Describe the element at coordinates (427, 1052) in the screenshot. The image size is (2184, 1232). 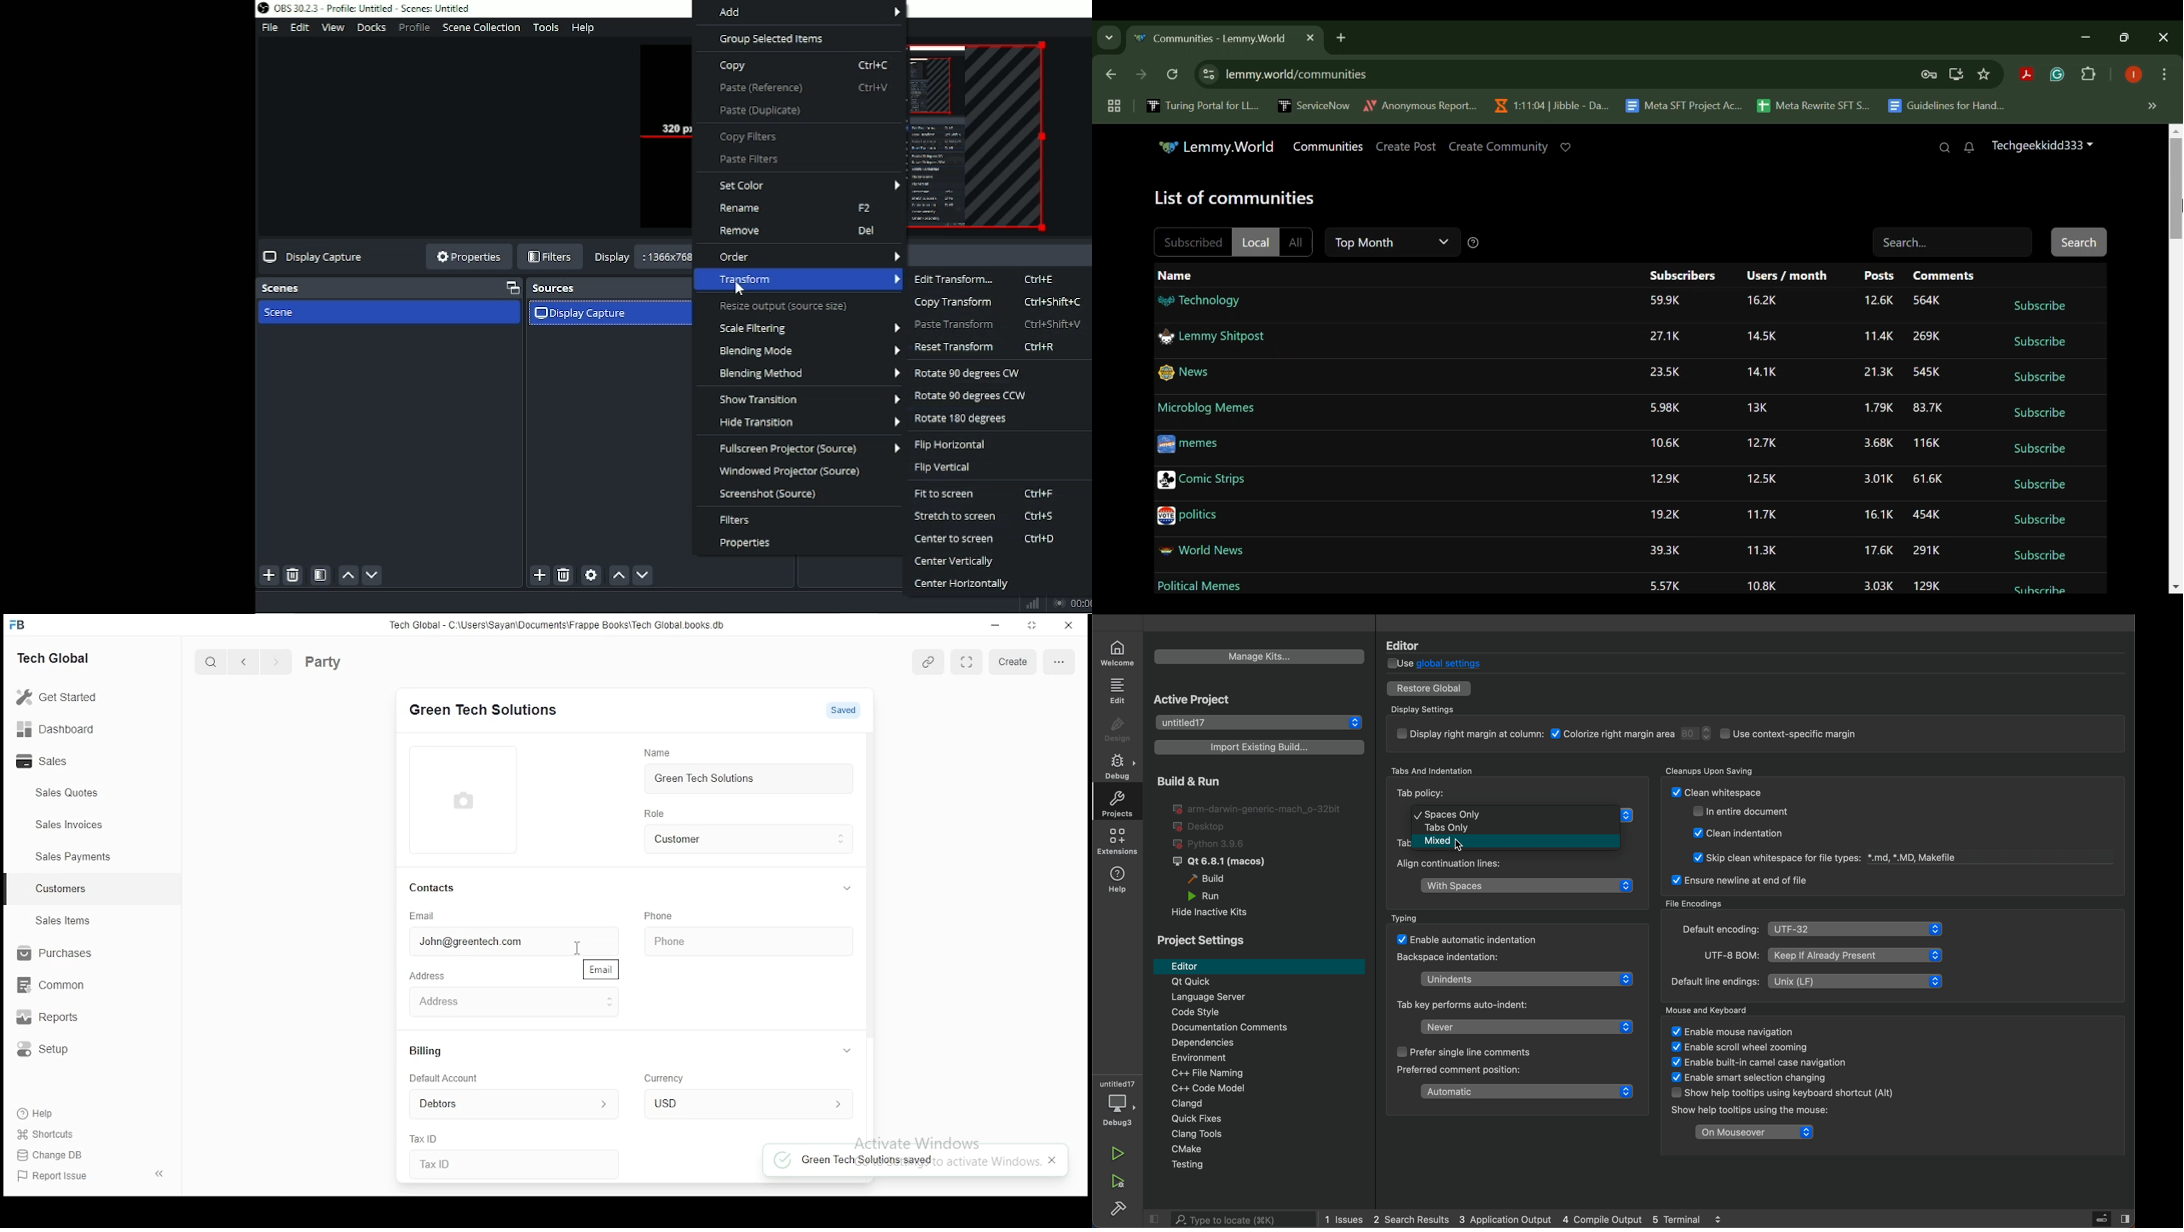
I see `billing` at that location.